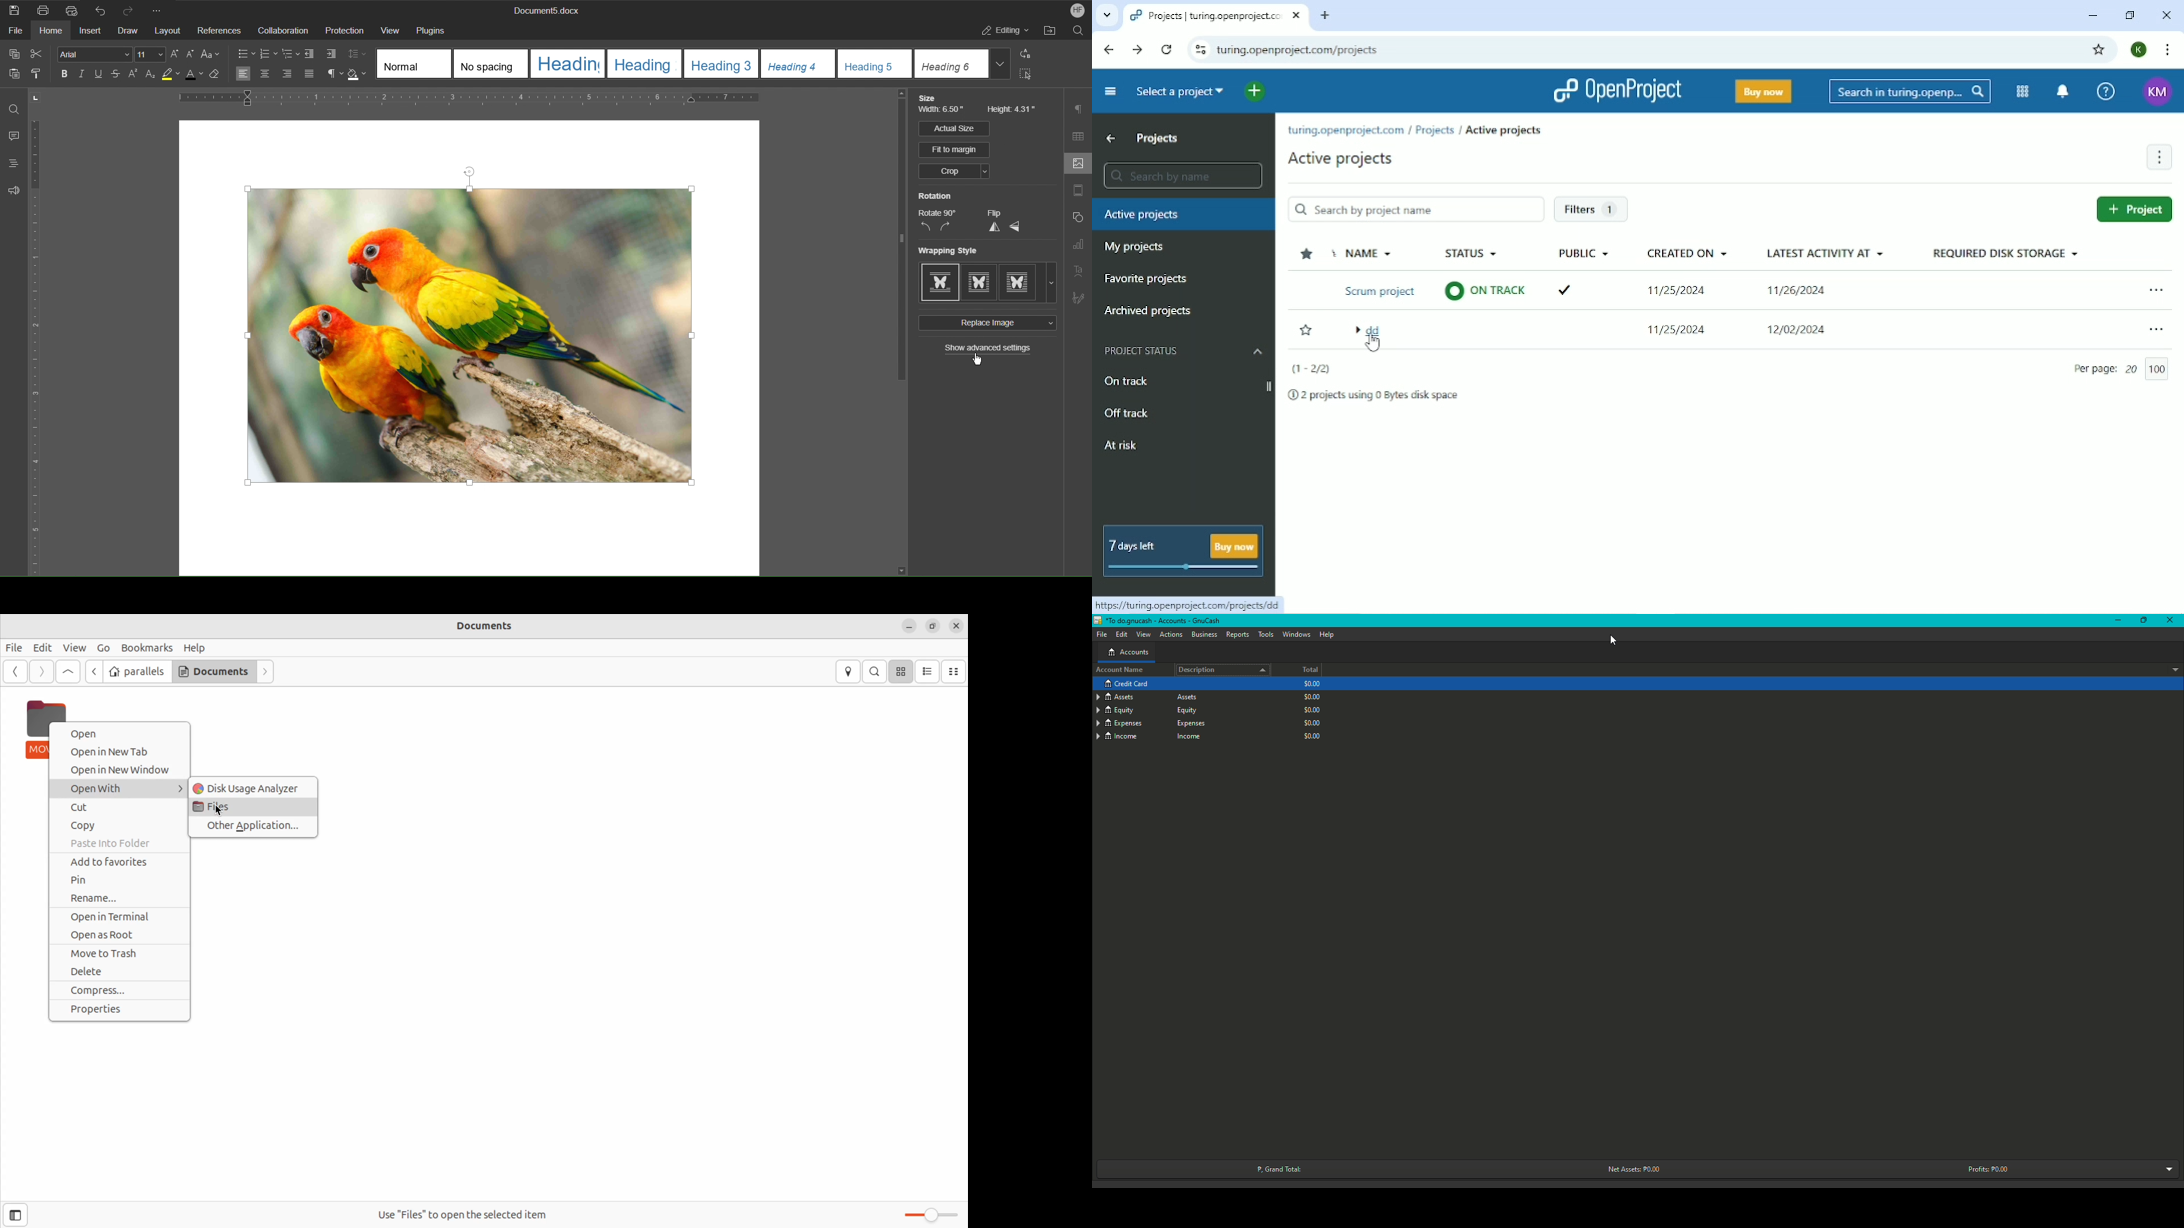 This screenshot has height=1232, width=2184. Describe the element at coordinates (1151, 697) in the screenshot. I see `Credit Card` at that location.